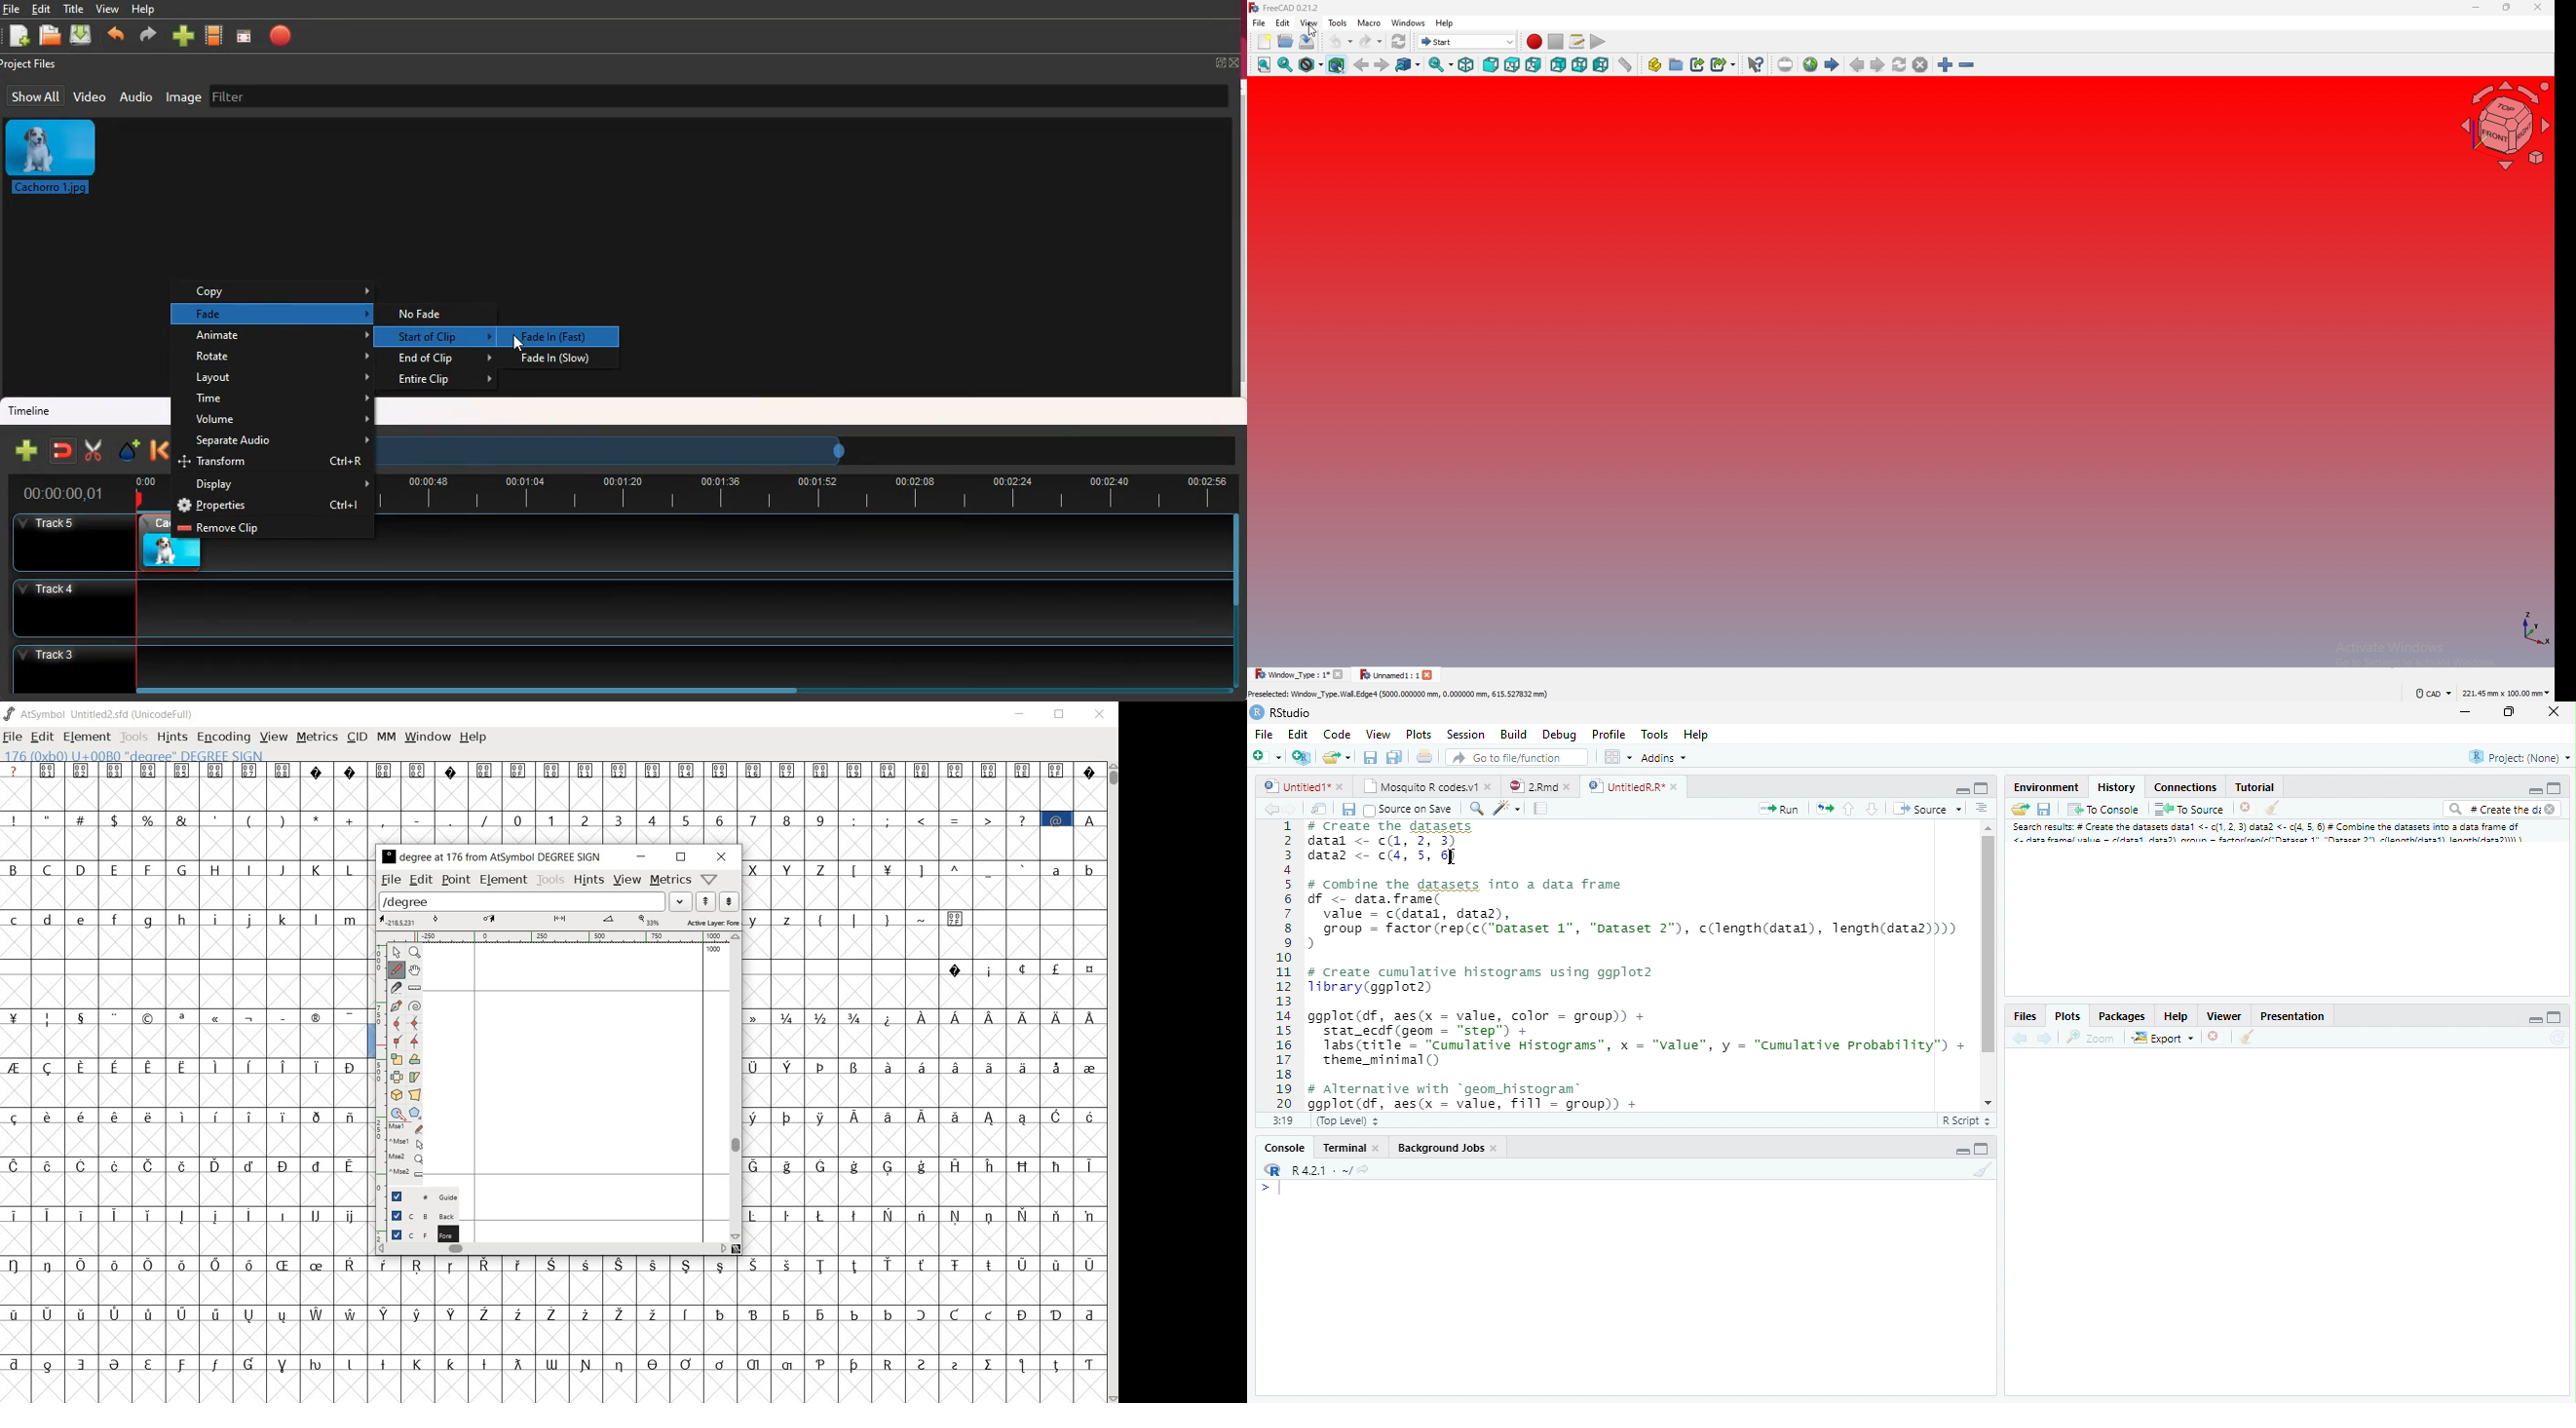 This screenshot has height=1428, width=2576. What do you see at coordinates (429, 736) in the screenshot?
I see `window` at bounding box center [429, 736].